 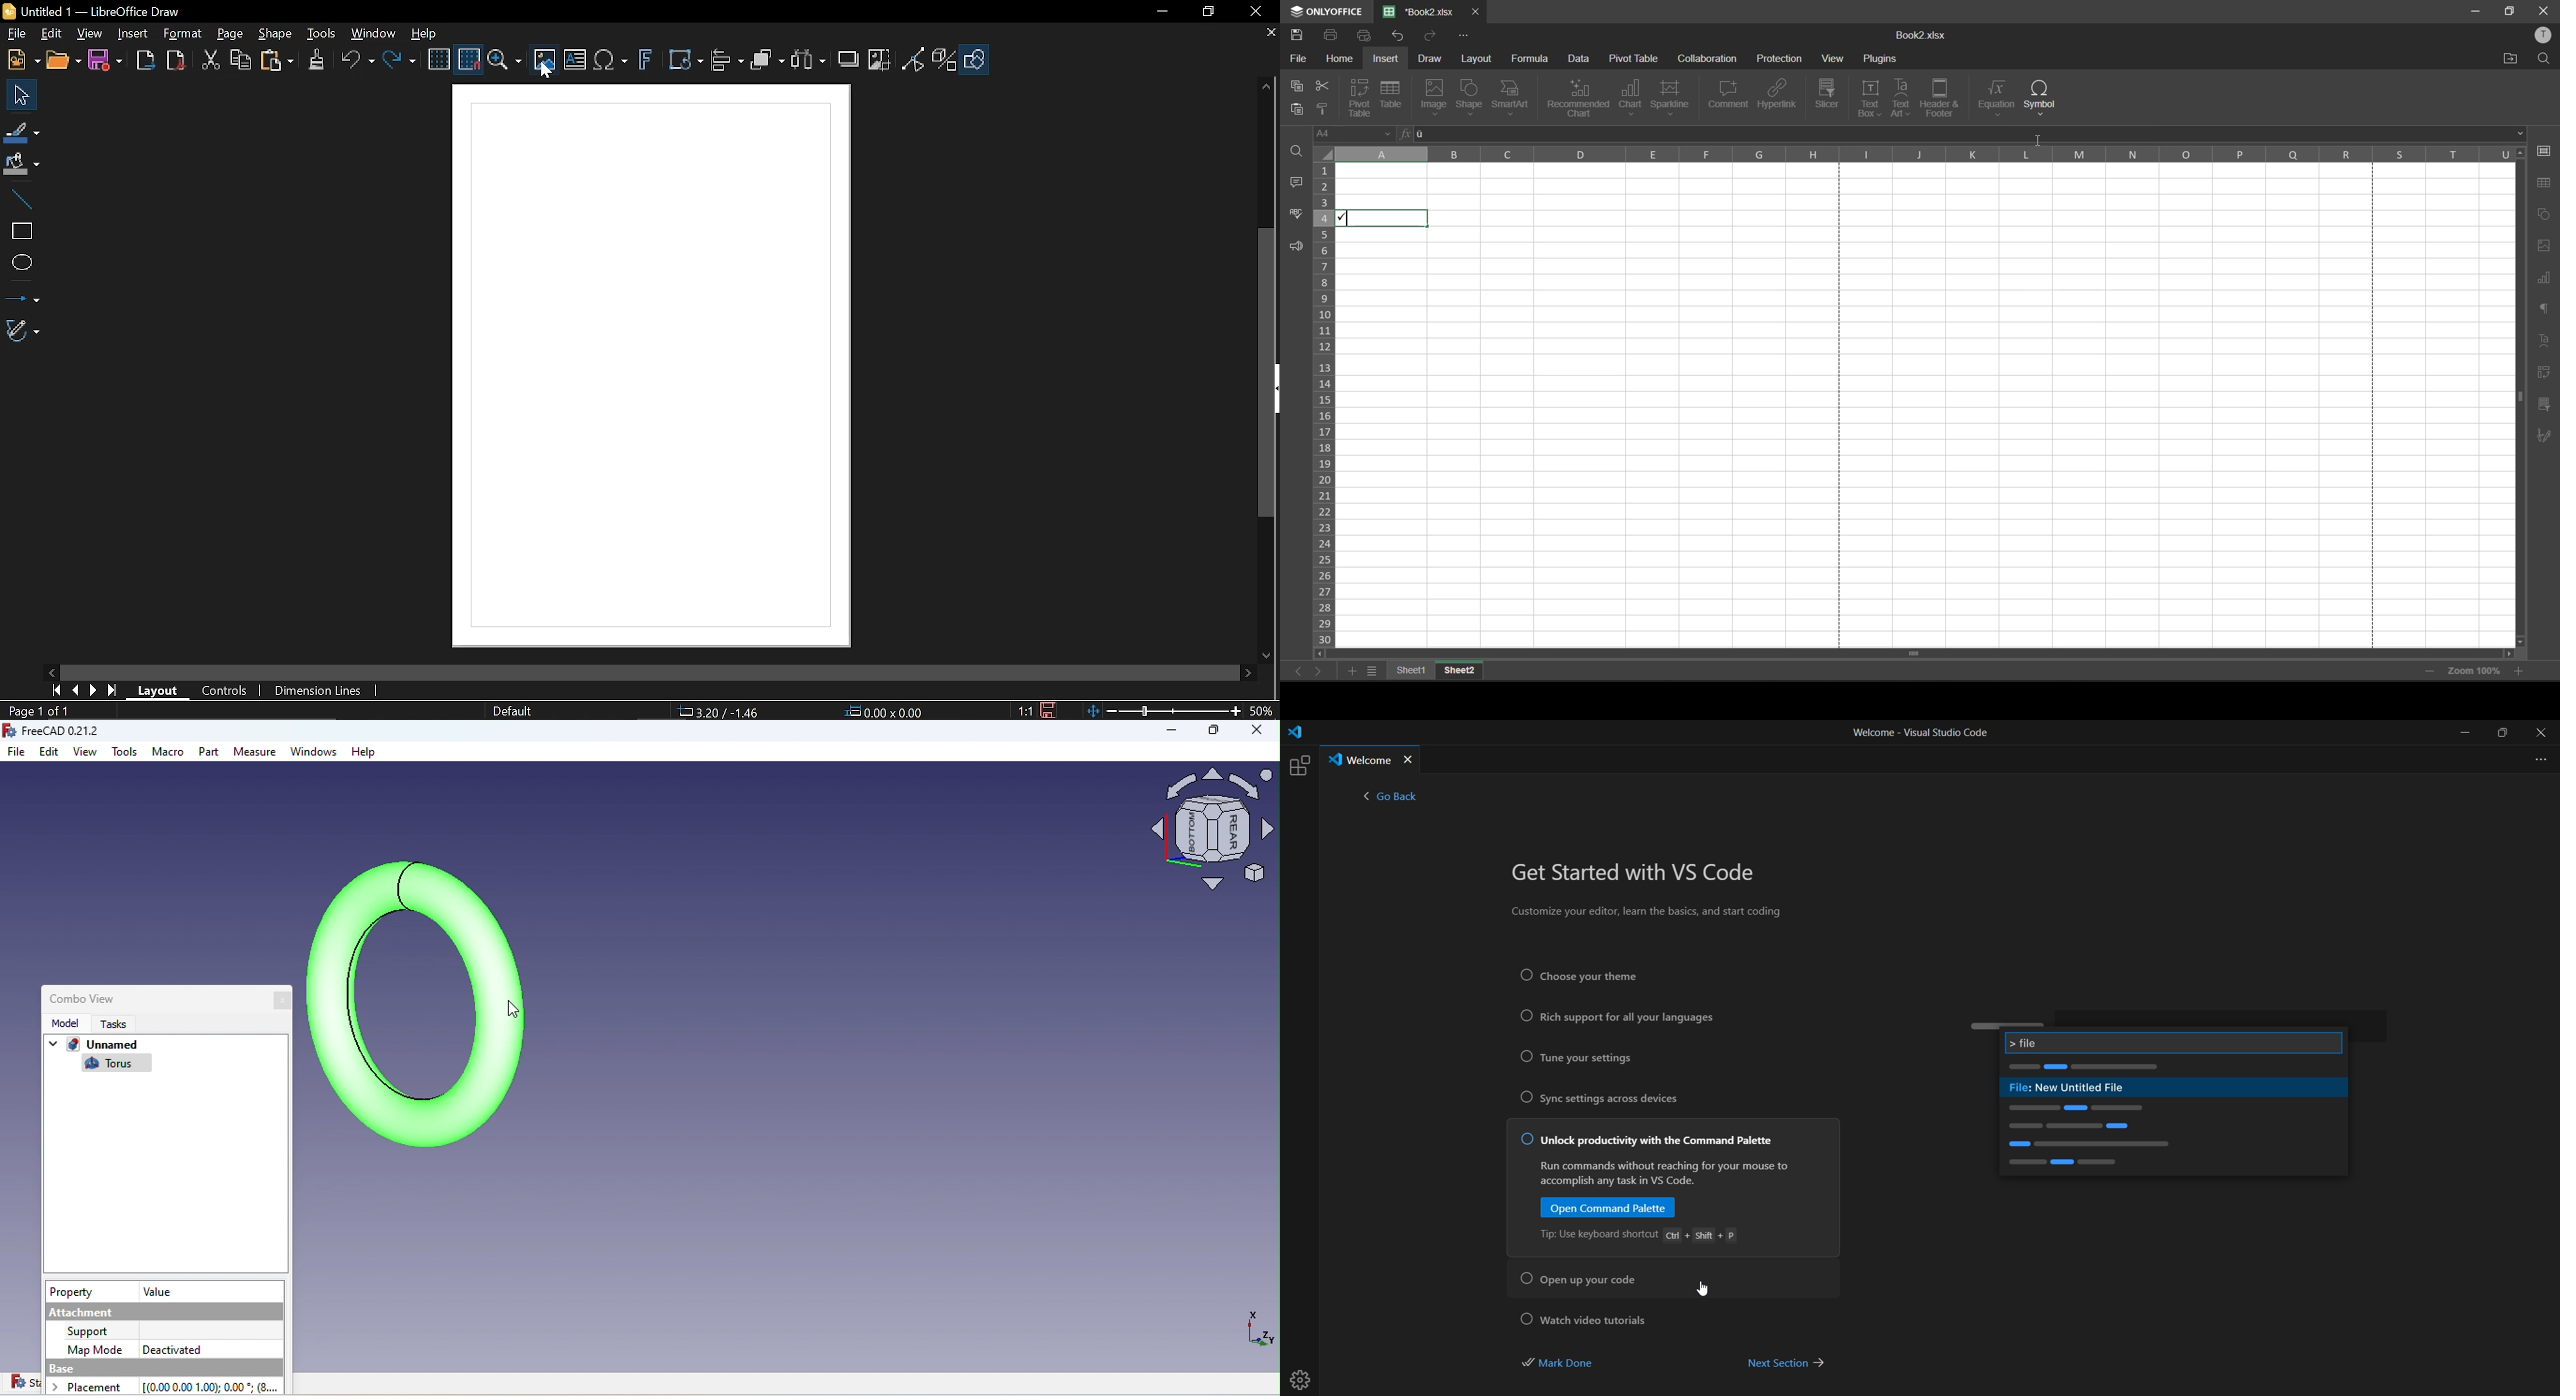 I want to click on plugins, so click(x=1879, y=59).